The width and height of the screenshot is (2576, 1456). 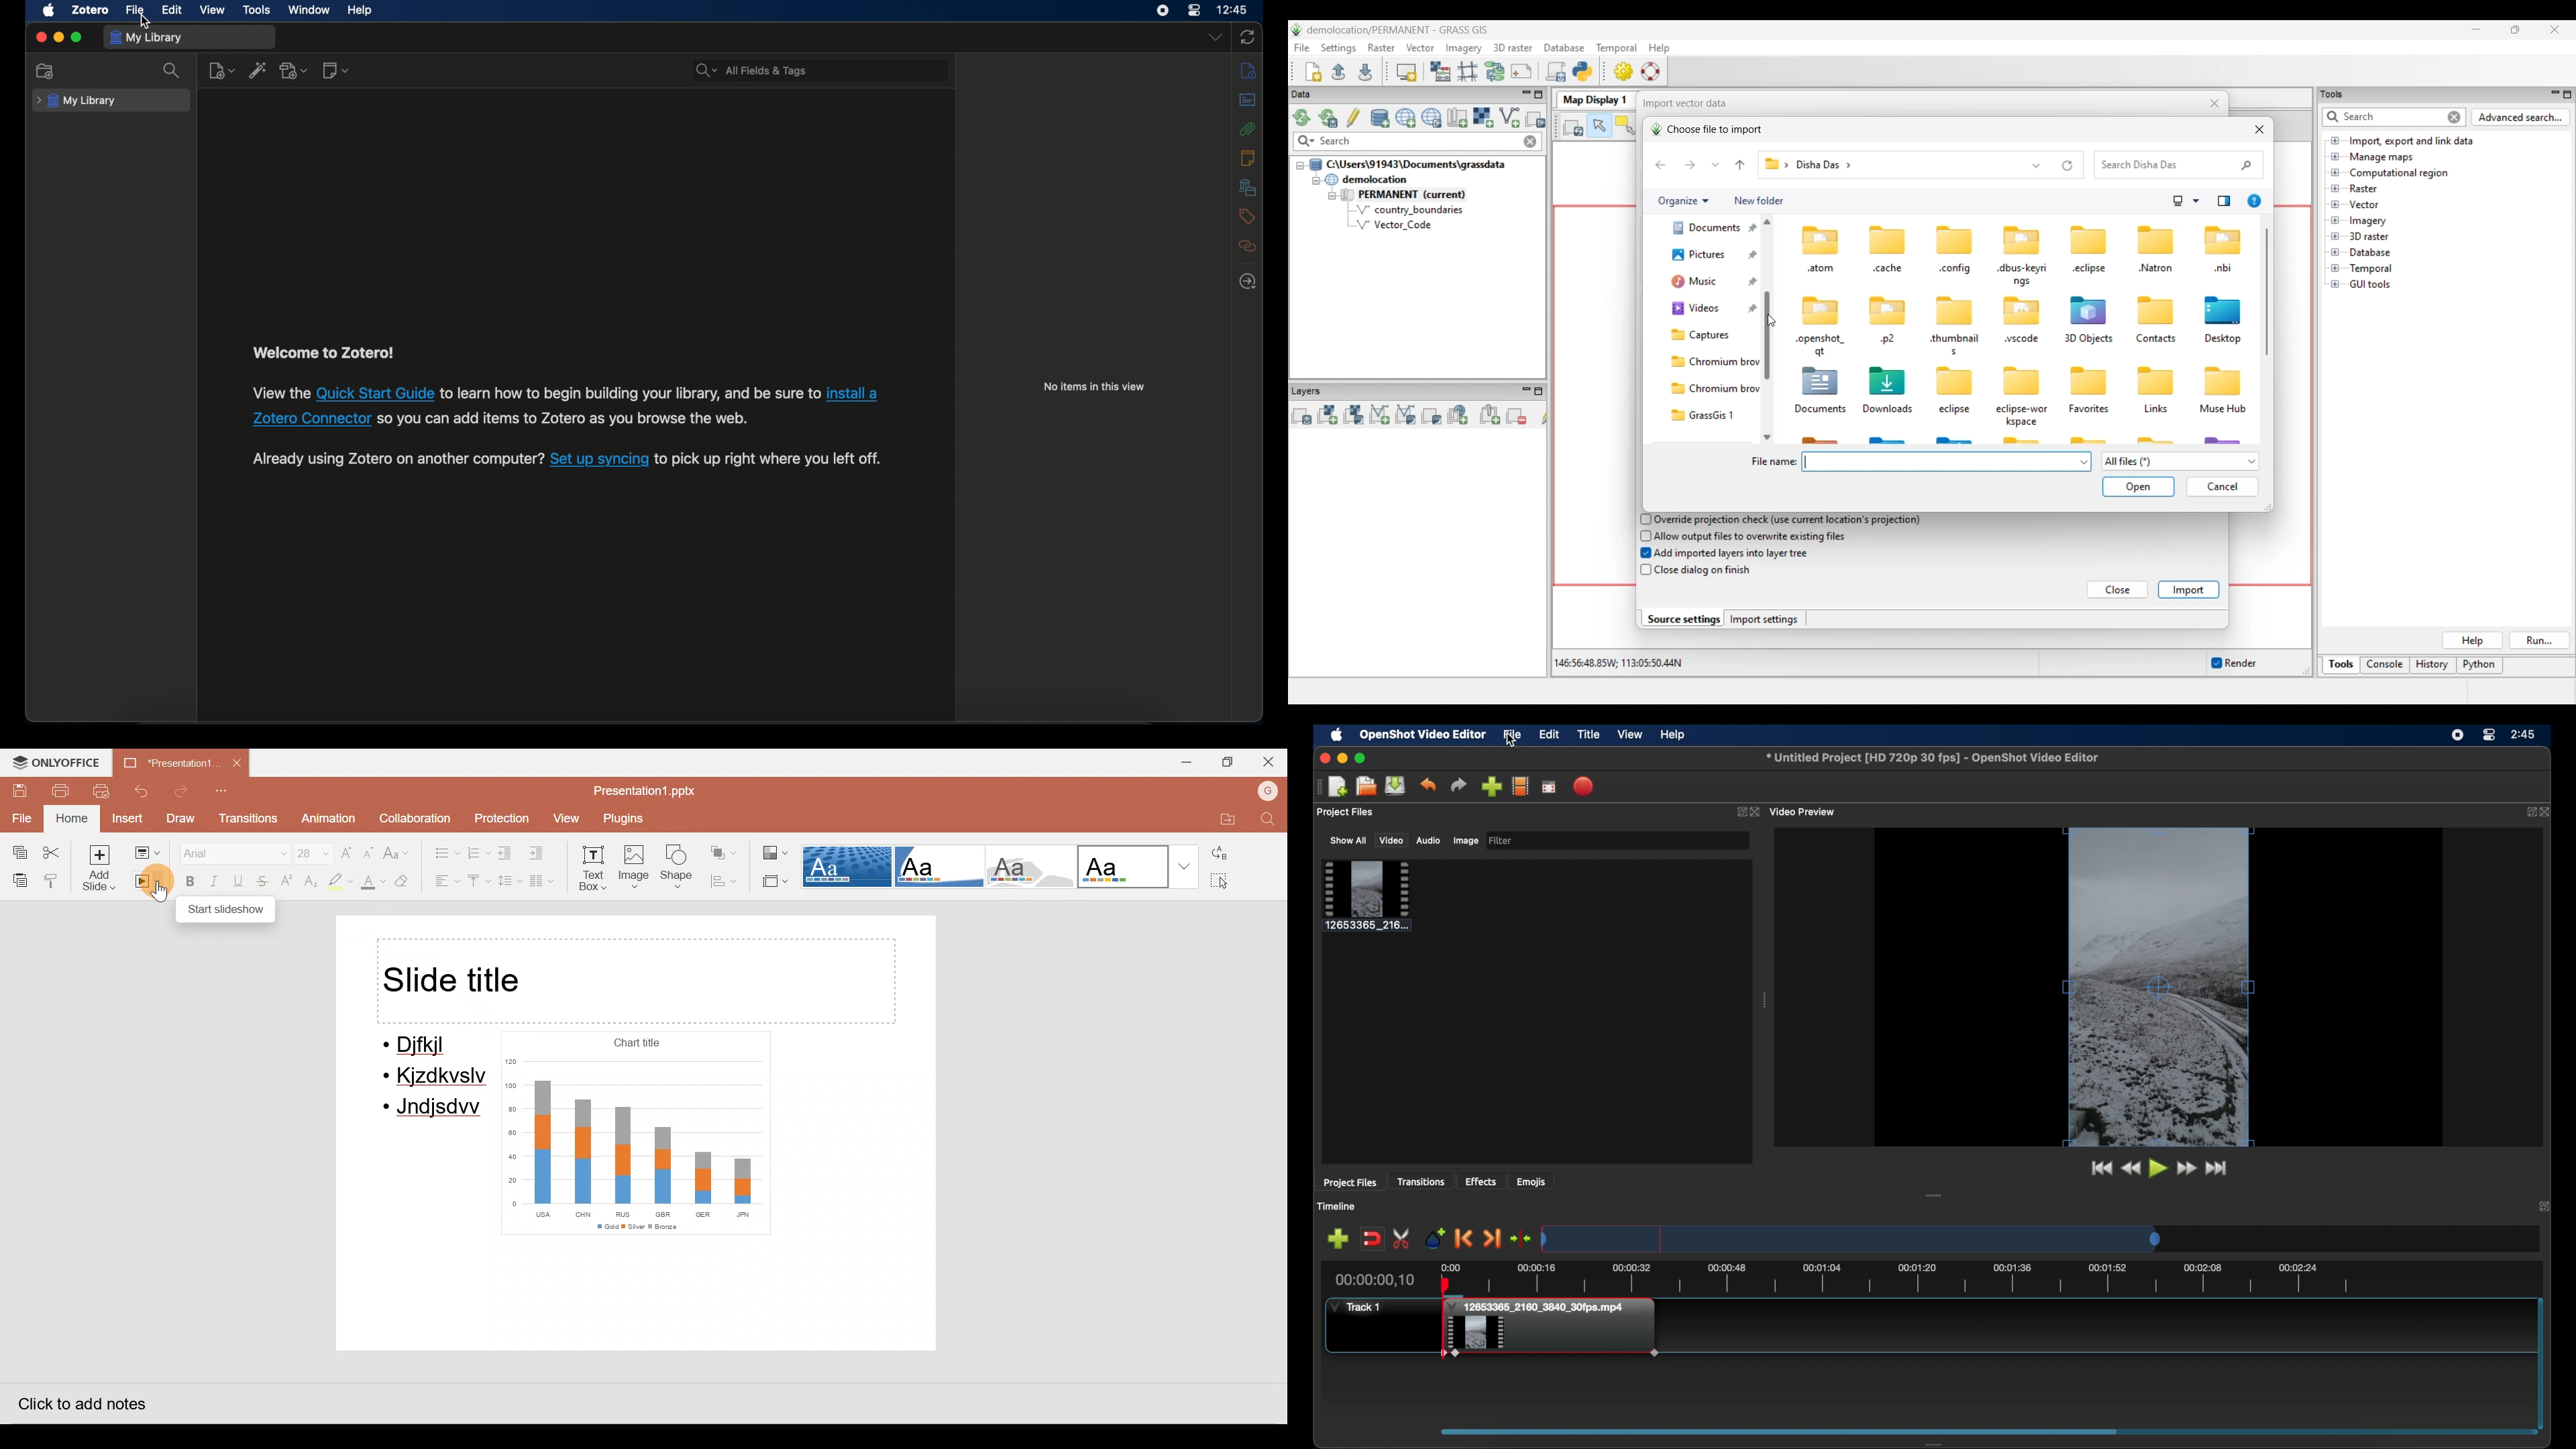 What do you see at coordinates (1232, 9) in the screenshot?
I see `time` at bounding box center [1232, 9].